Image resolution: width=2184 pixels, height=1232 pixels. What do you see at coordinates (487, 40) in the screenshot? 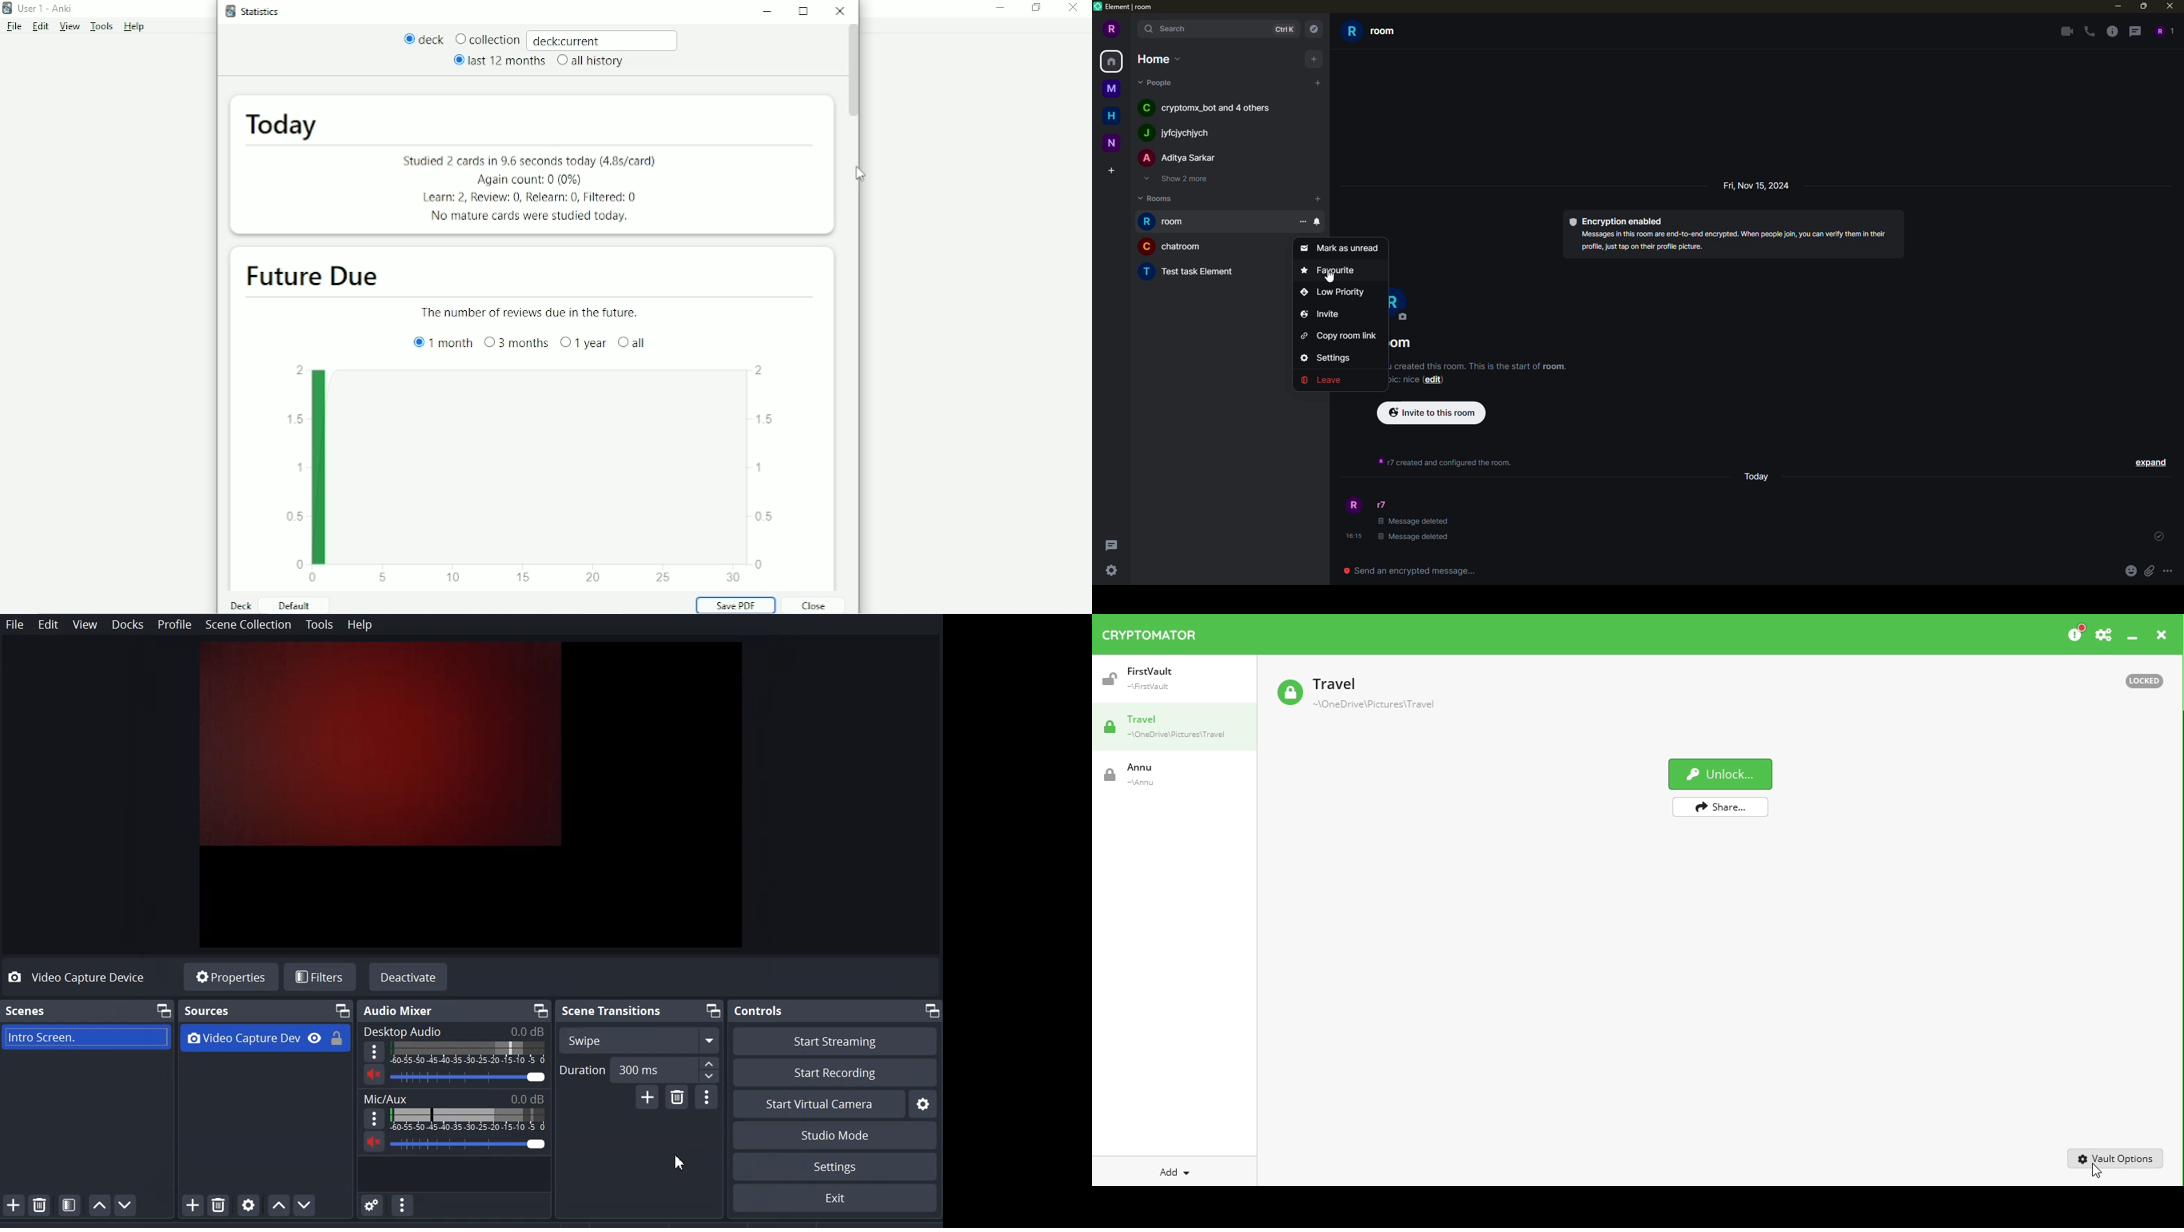
I see `Collection` at bounding box center [487, 40].